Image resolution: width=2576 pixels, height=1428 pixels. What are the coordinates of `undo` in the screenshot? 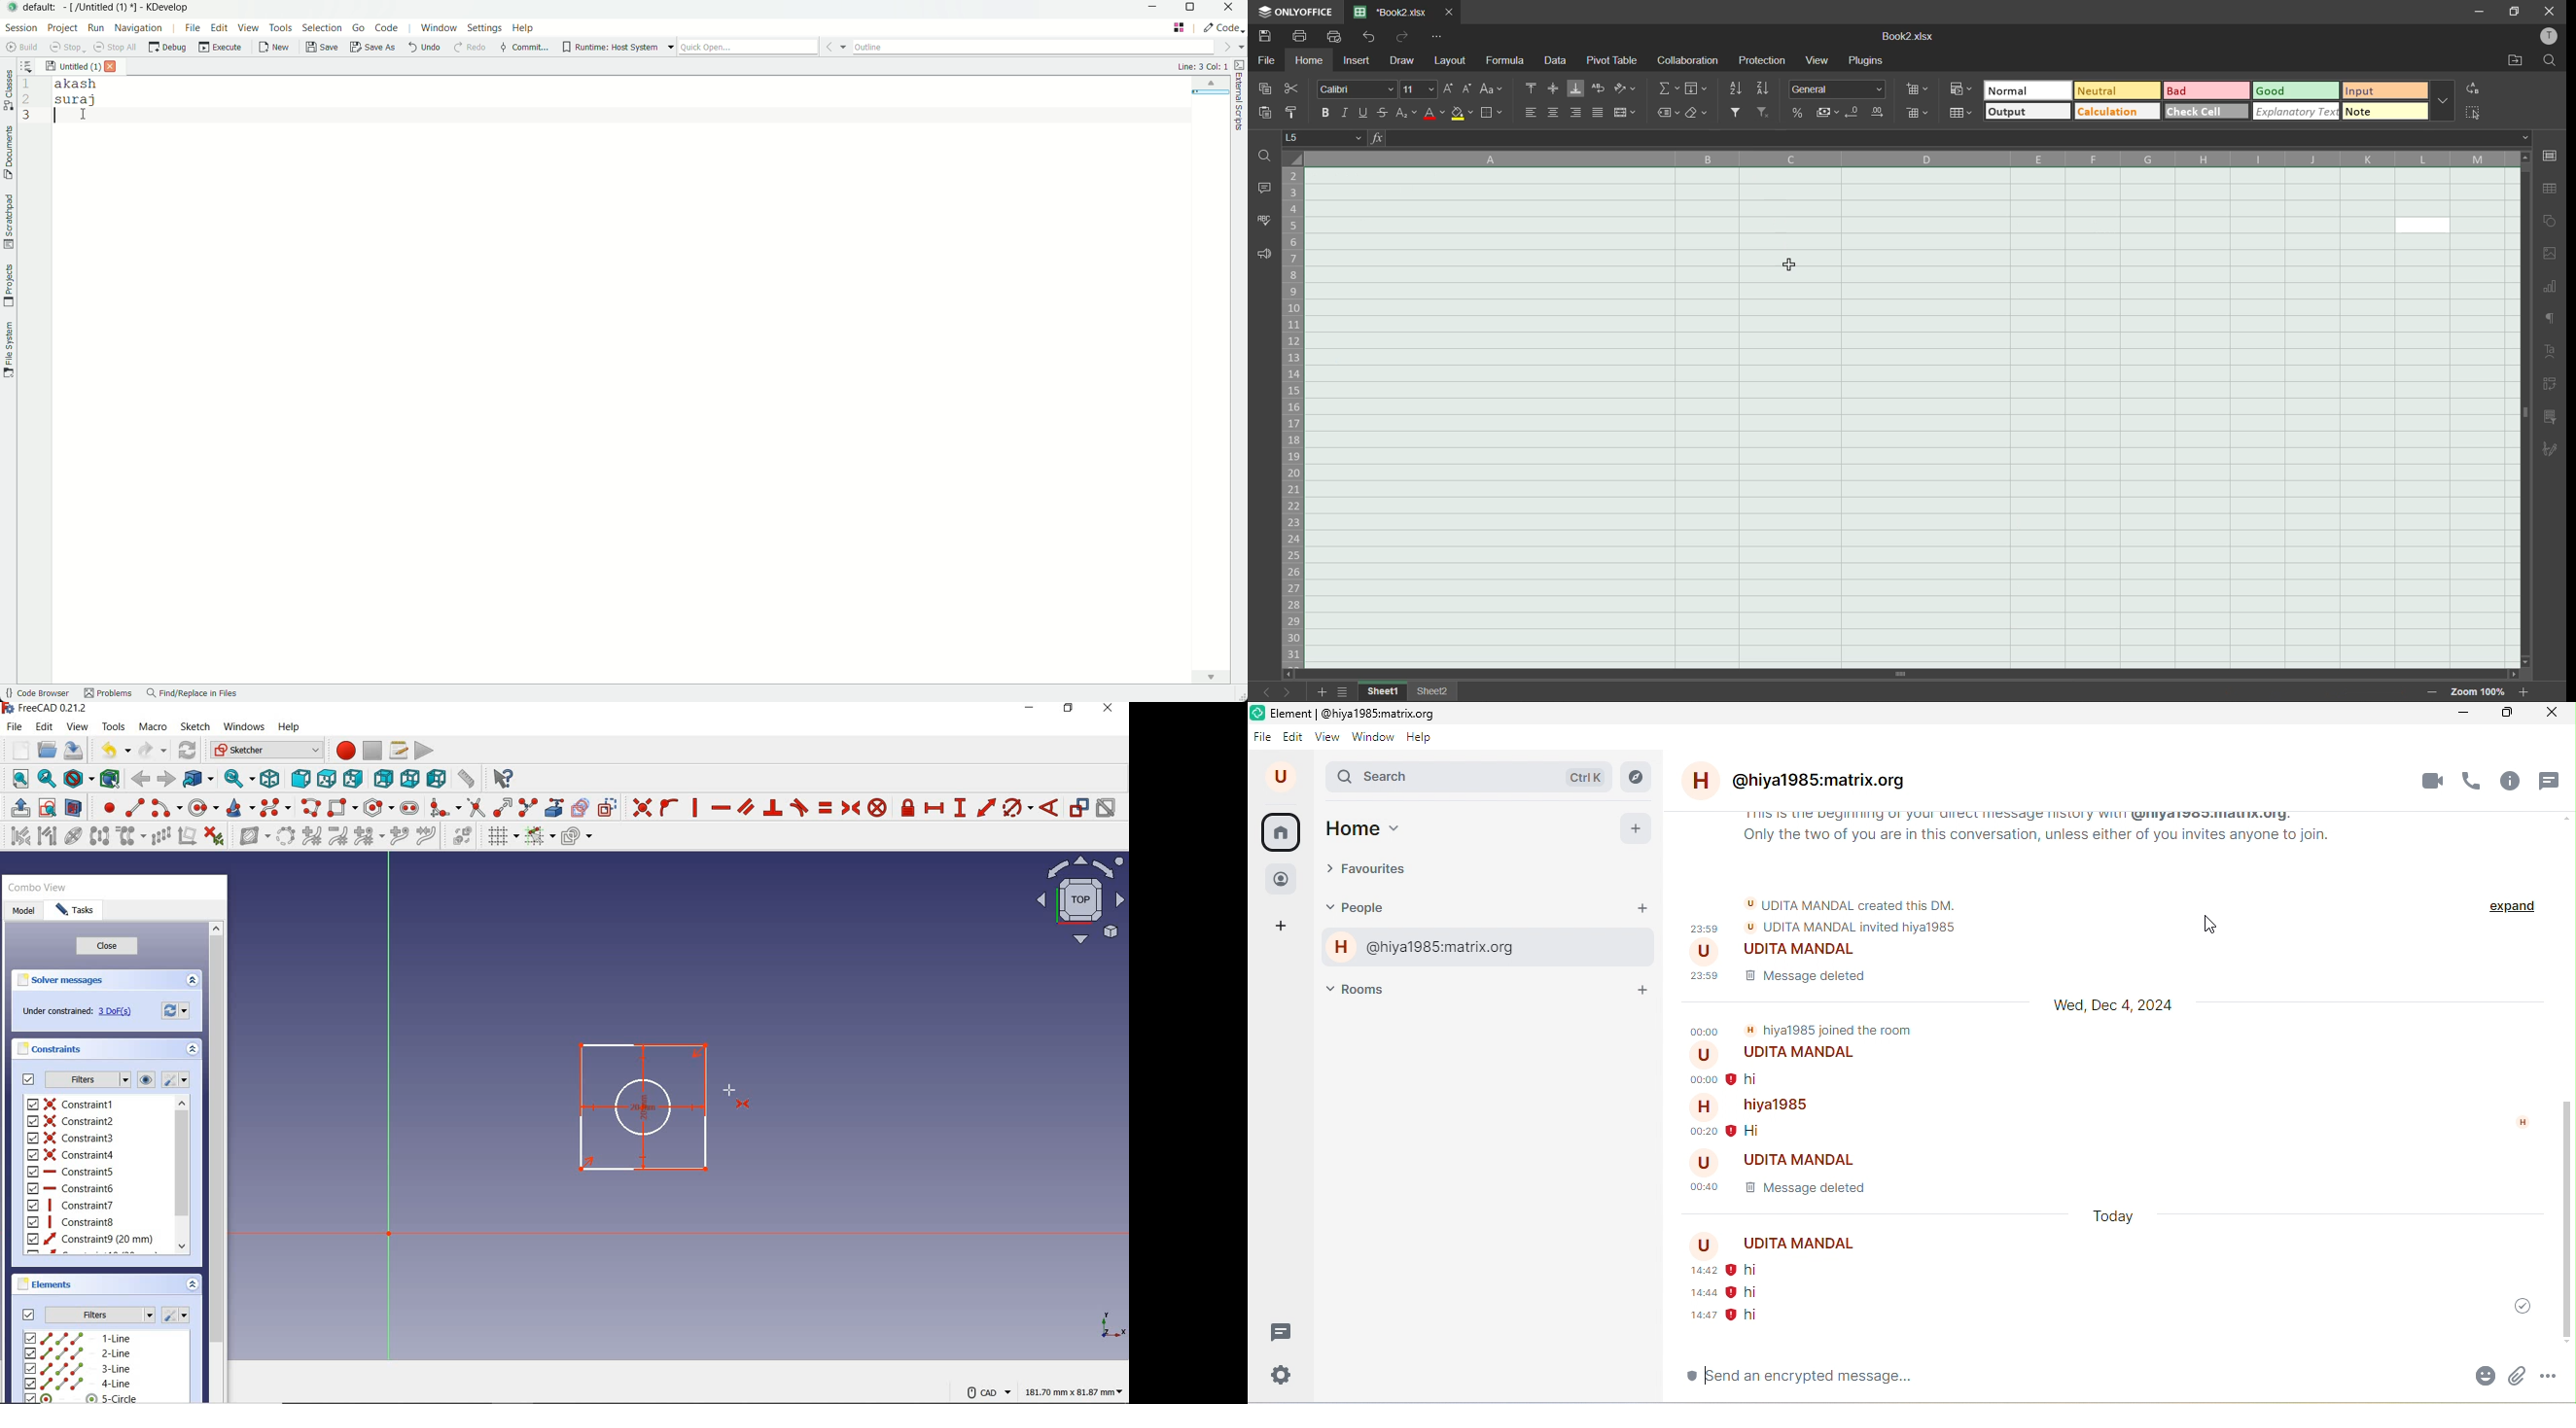 It's located at (113, 749).